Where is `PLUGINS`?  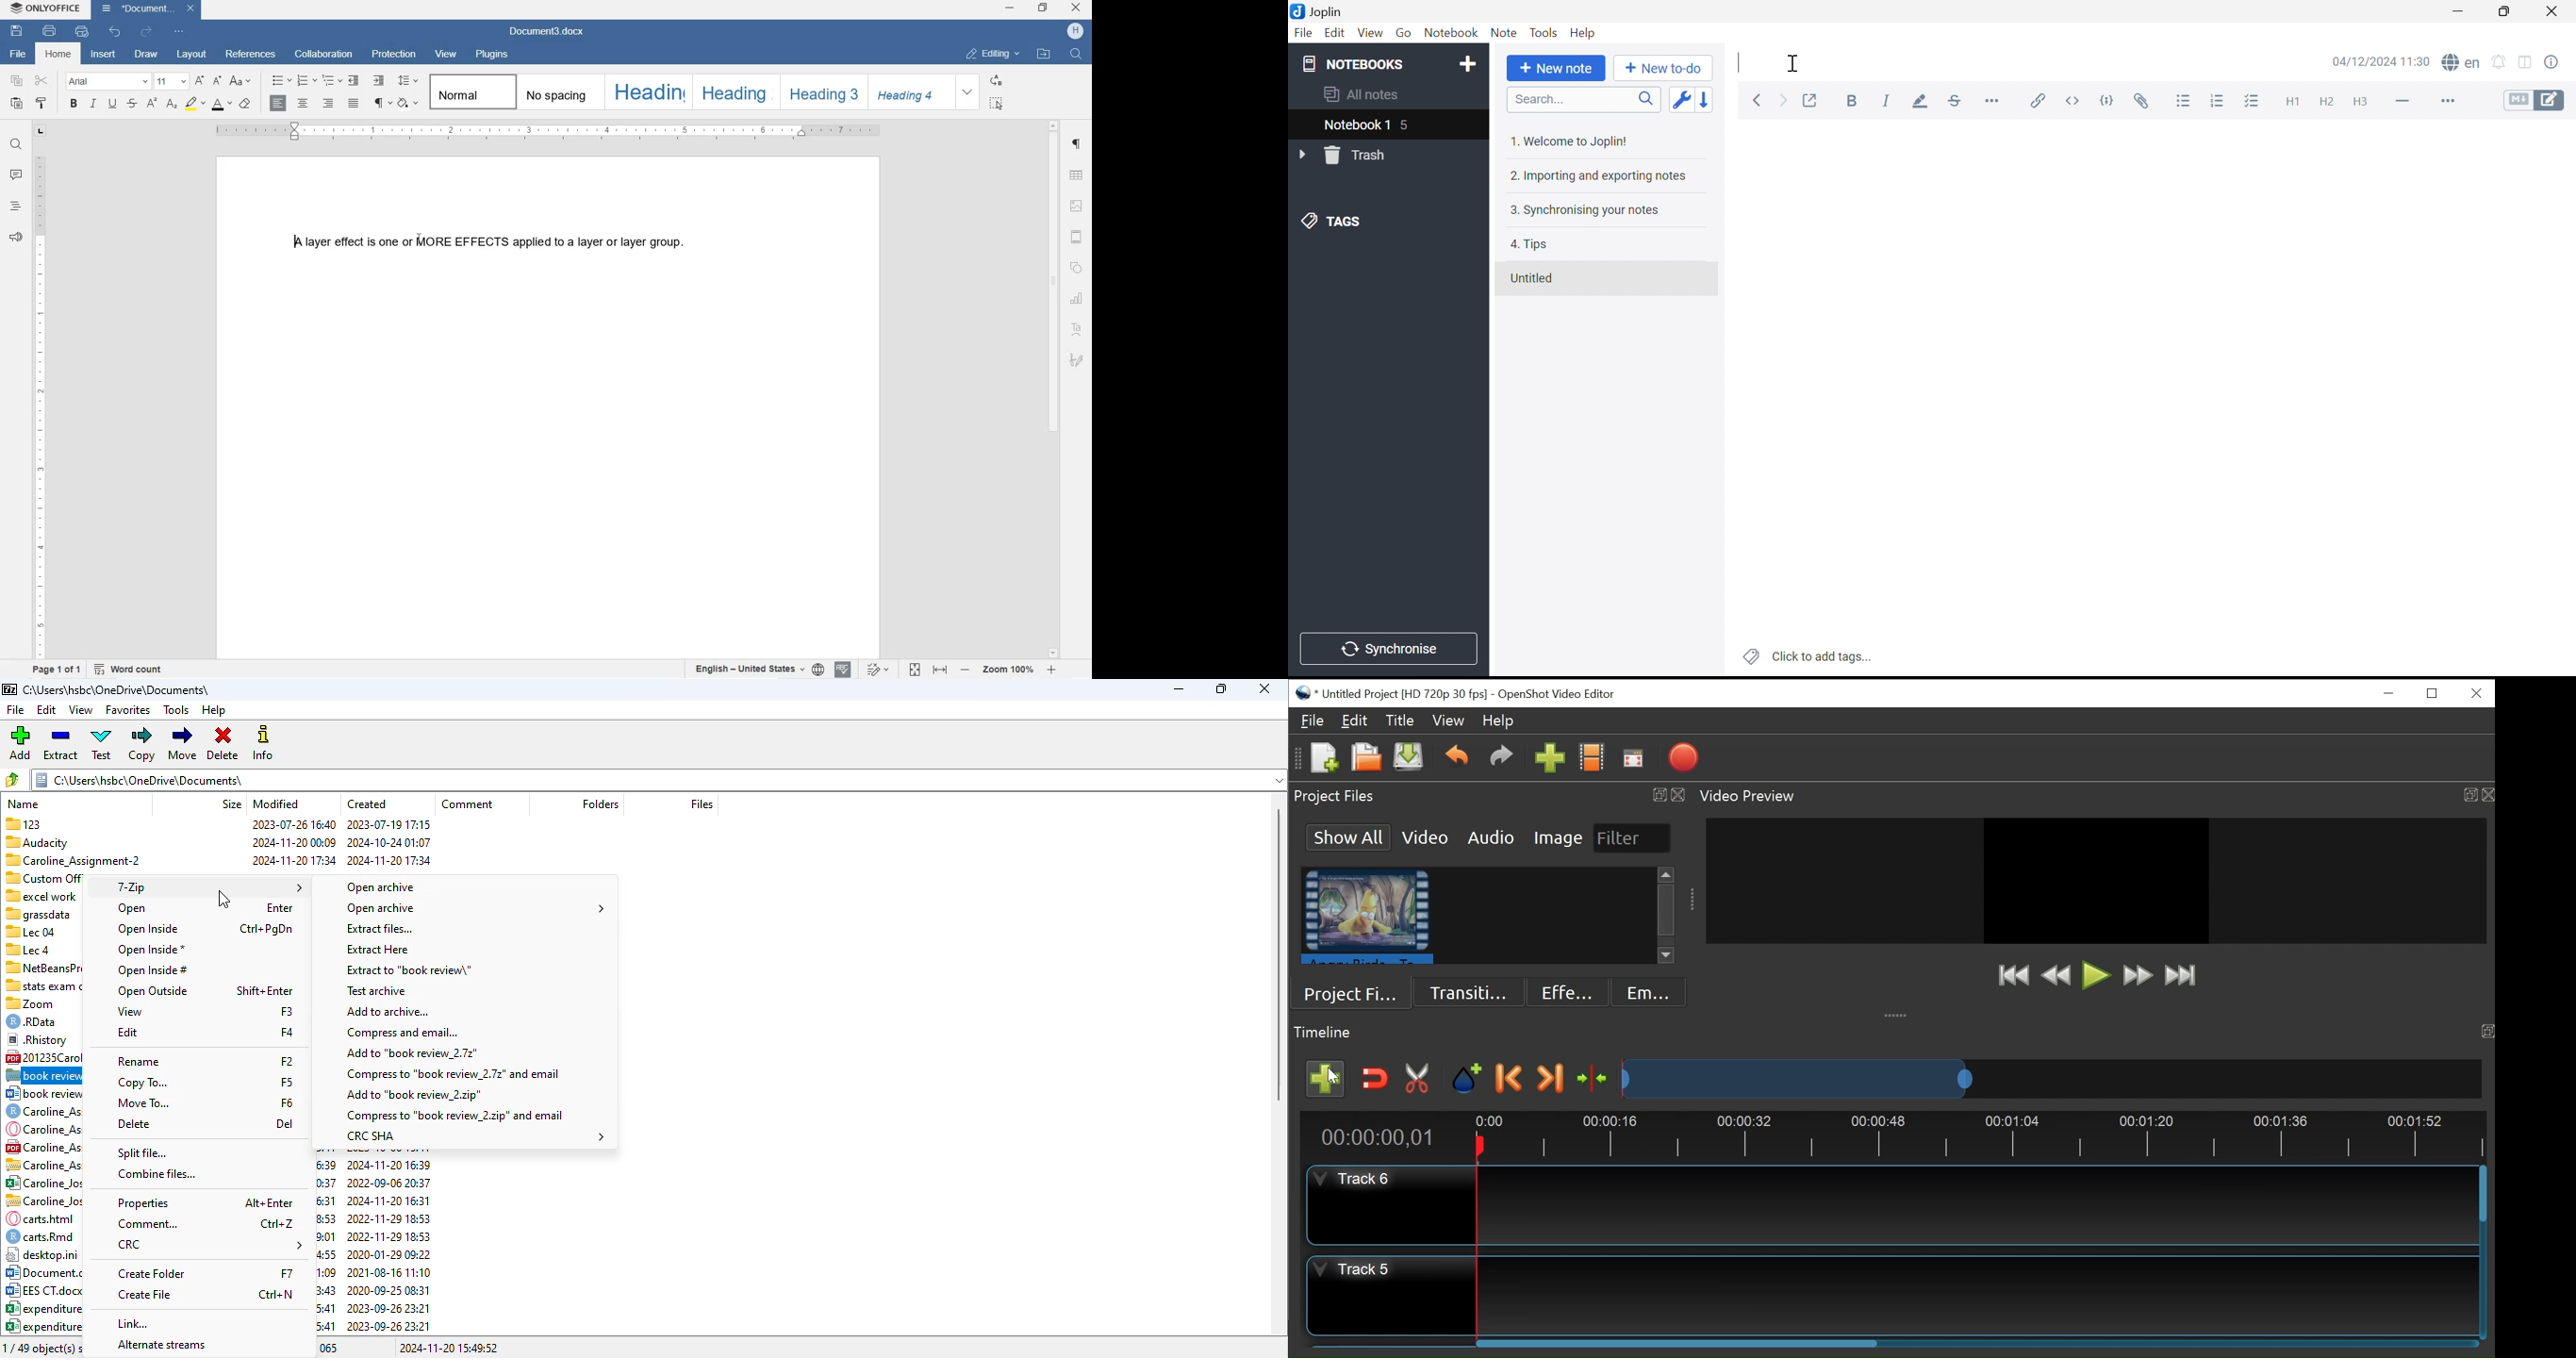
PLUGINS is located at coordinates (492, 55).